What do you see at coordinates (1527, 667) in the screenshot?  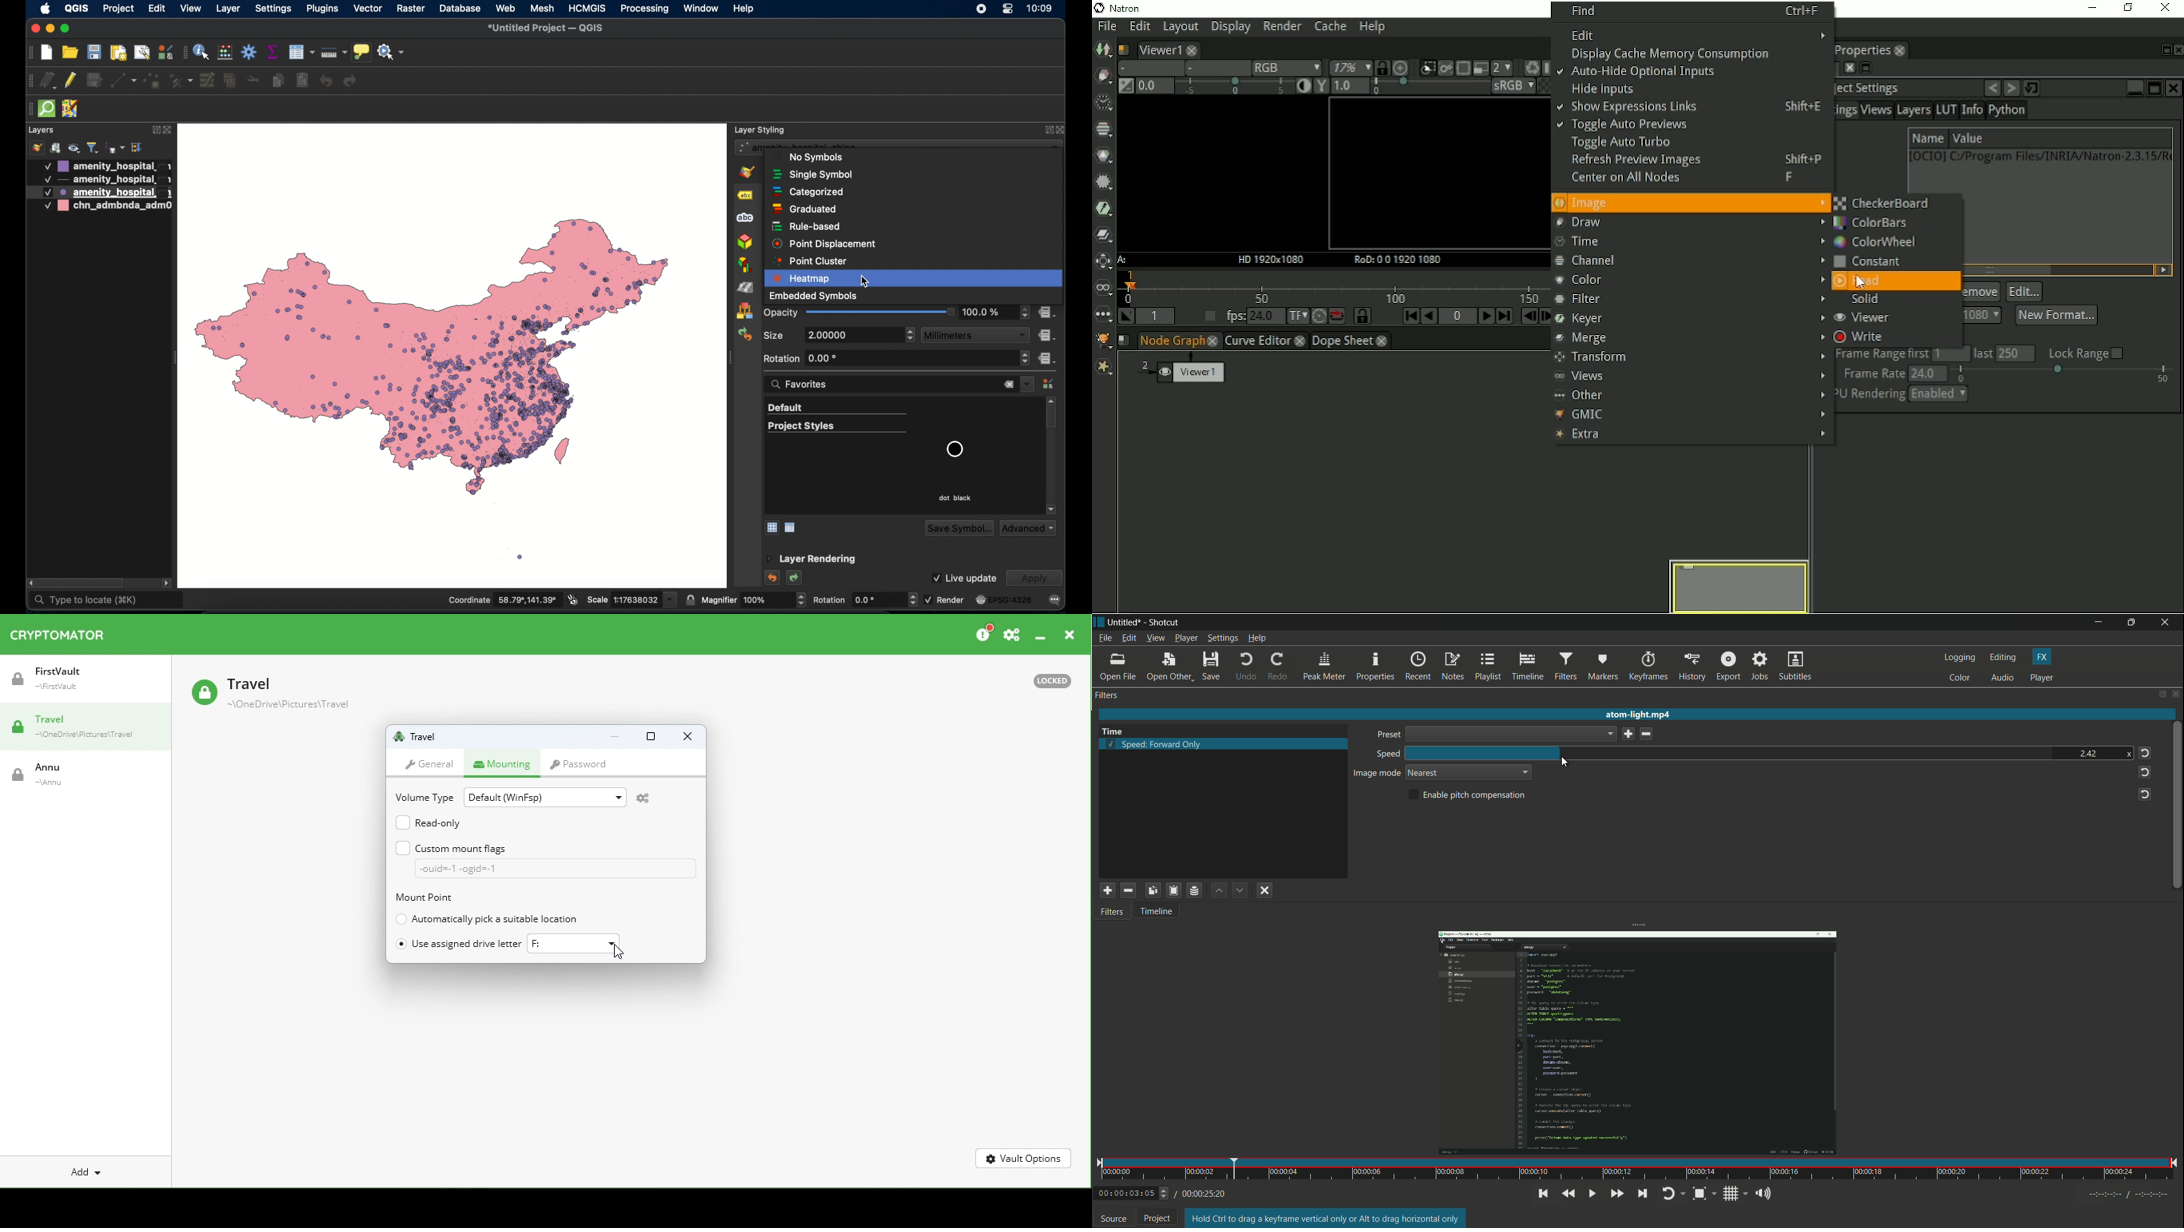 I see `timeline` at bounding box center [1527, 667].